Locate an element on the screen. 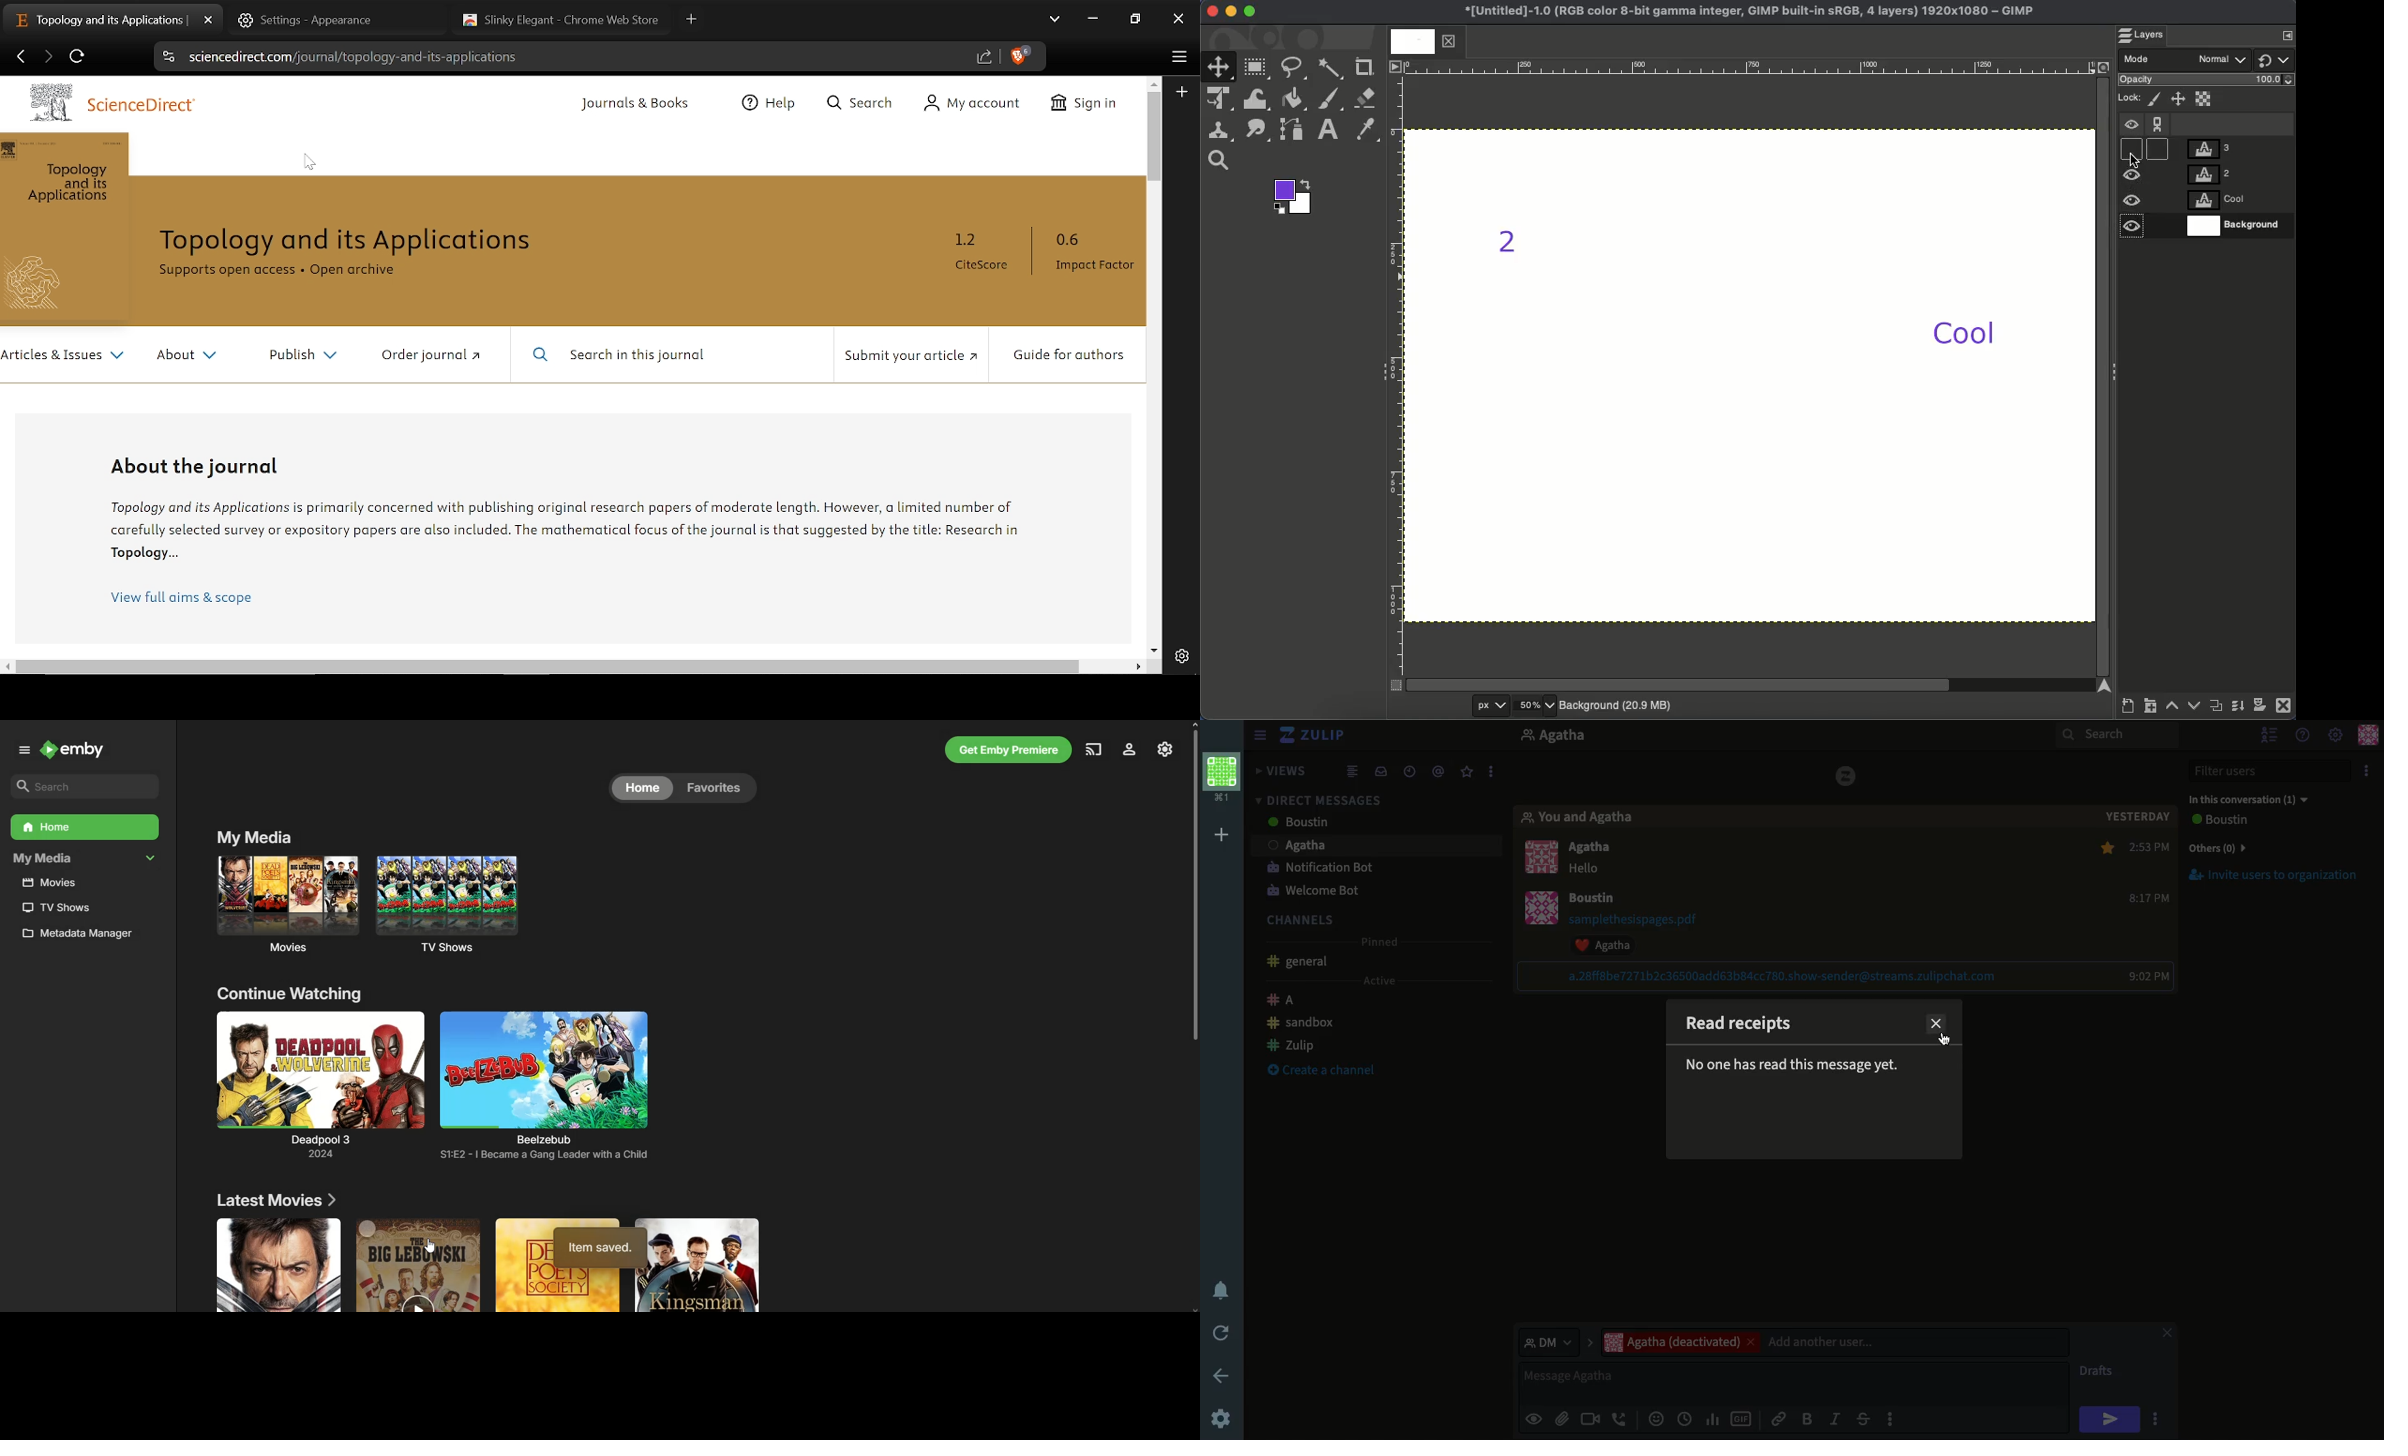  message is located at coordinates (1589, 870).